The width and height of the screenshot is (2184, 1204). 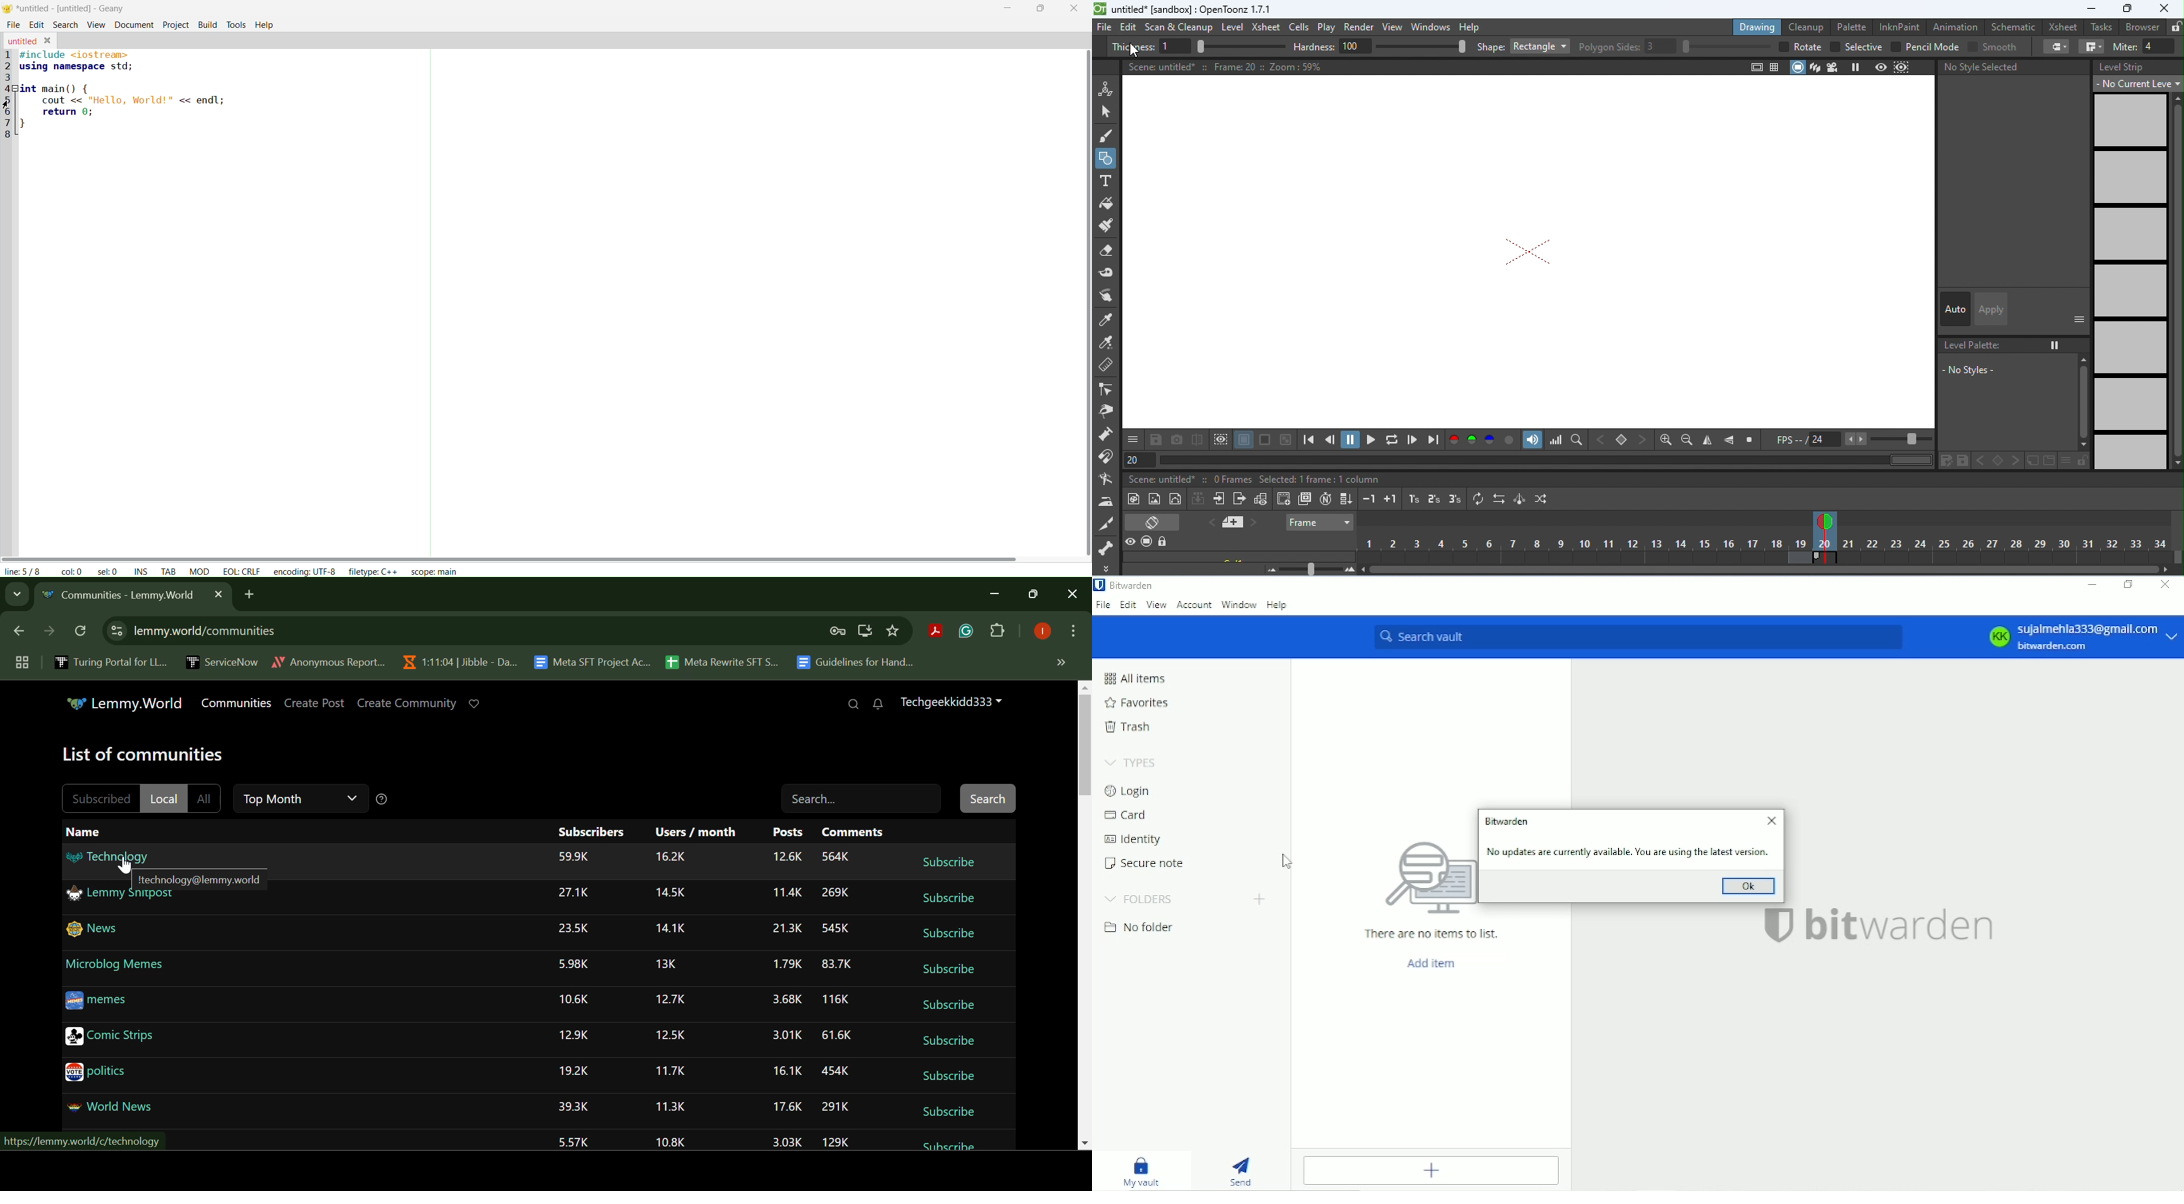 What do you see at coordinates (299, 799) in the screenshot?
I see `Time Filter` at bounding box center [299, 799].